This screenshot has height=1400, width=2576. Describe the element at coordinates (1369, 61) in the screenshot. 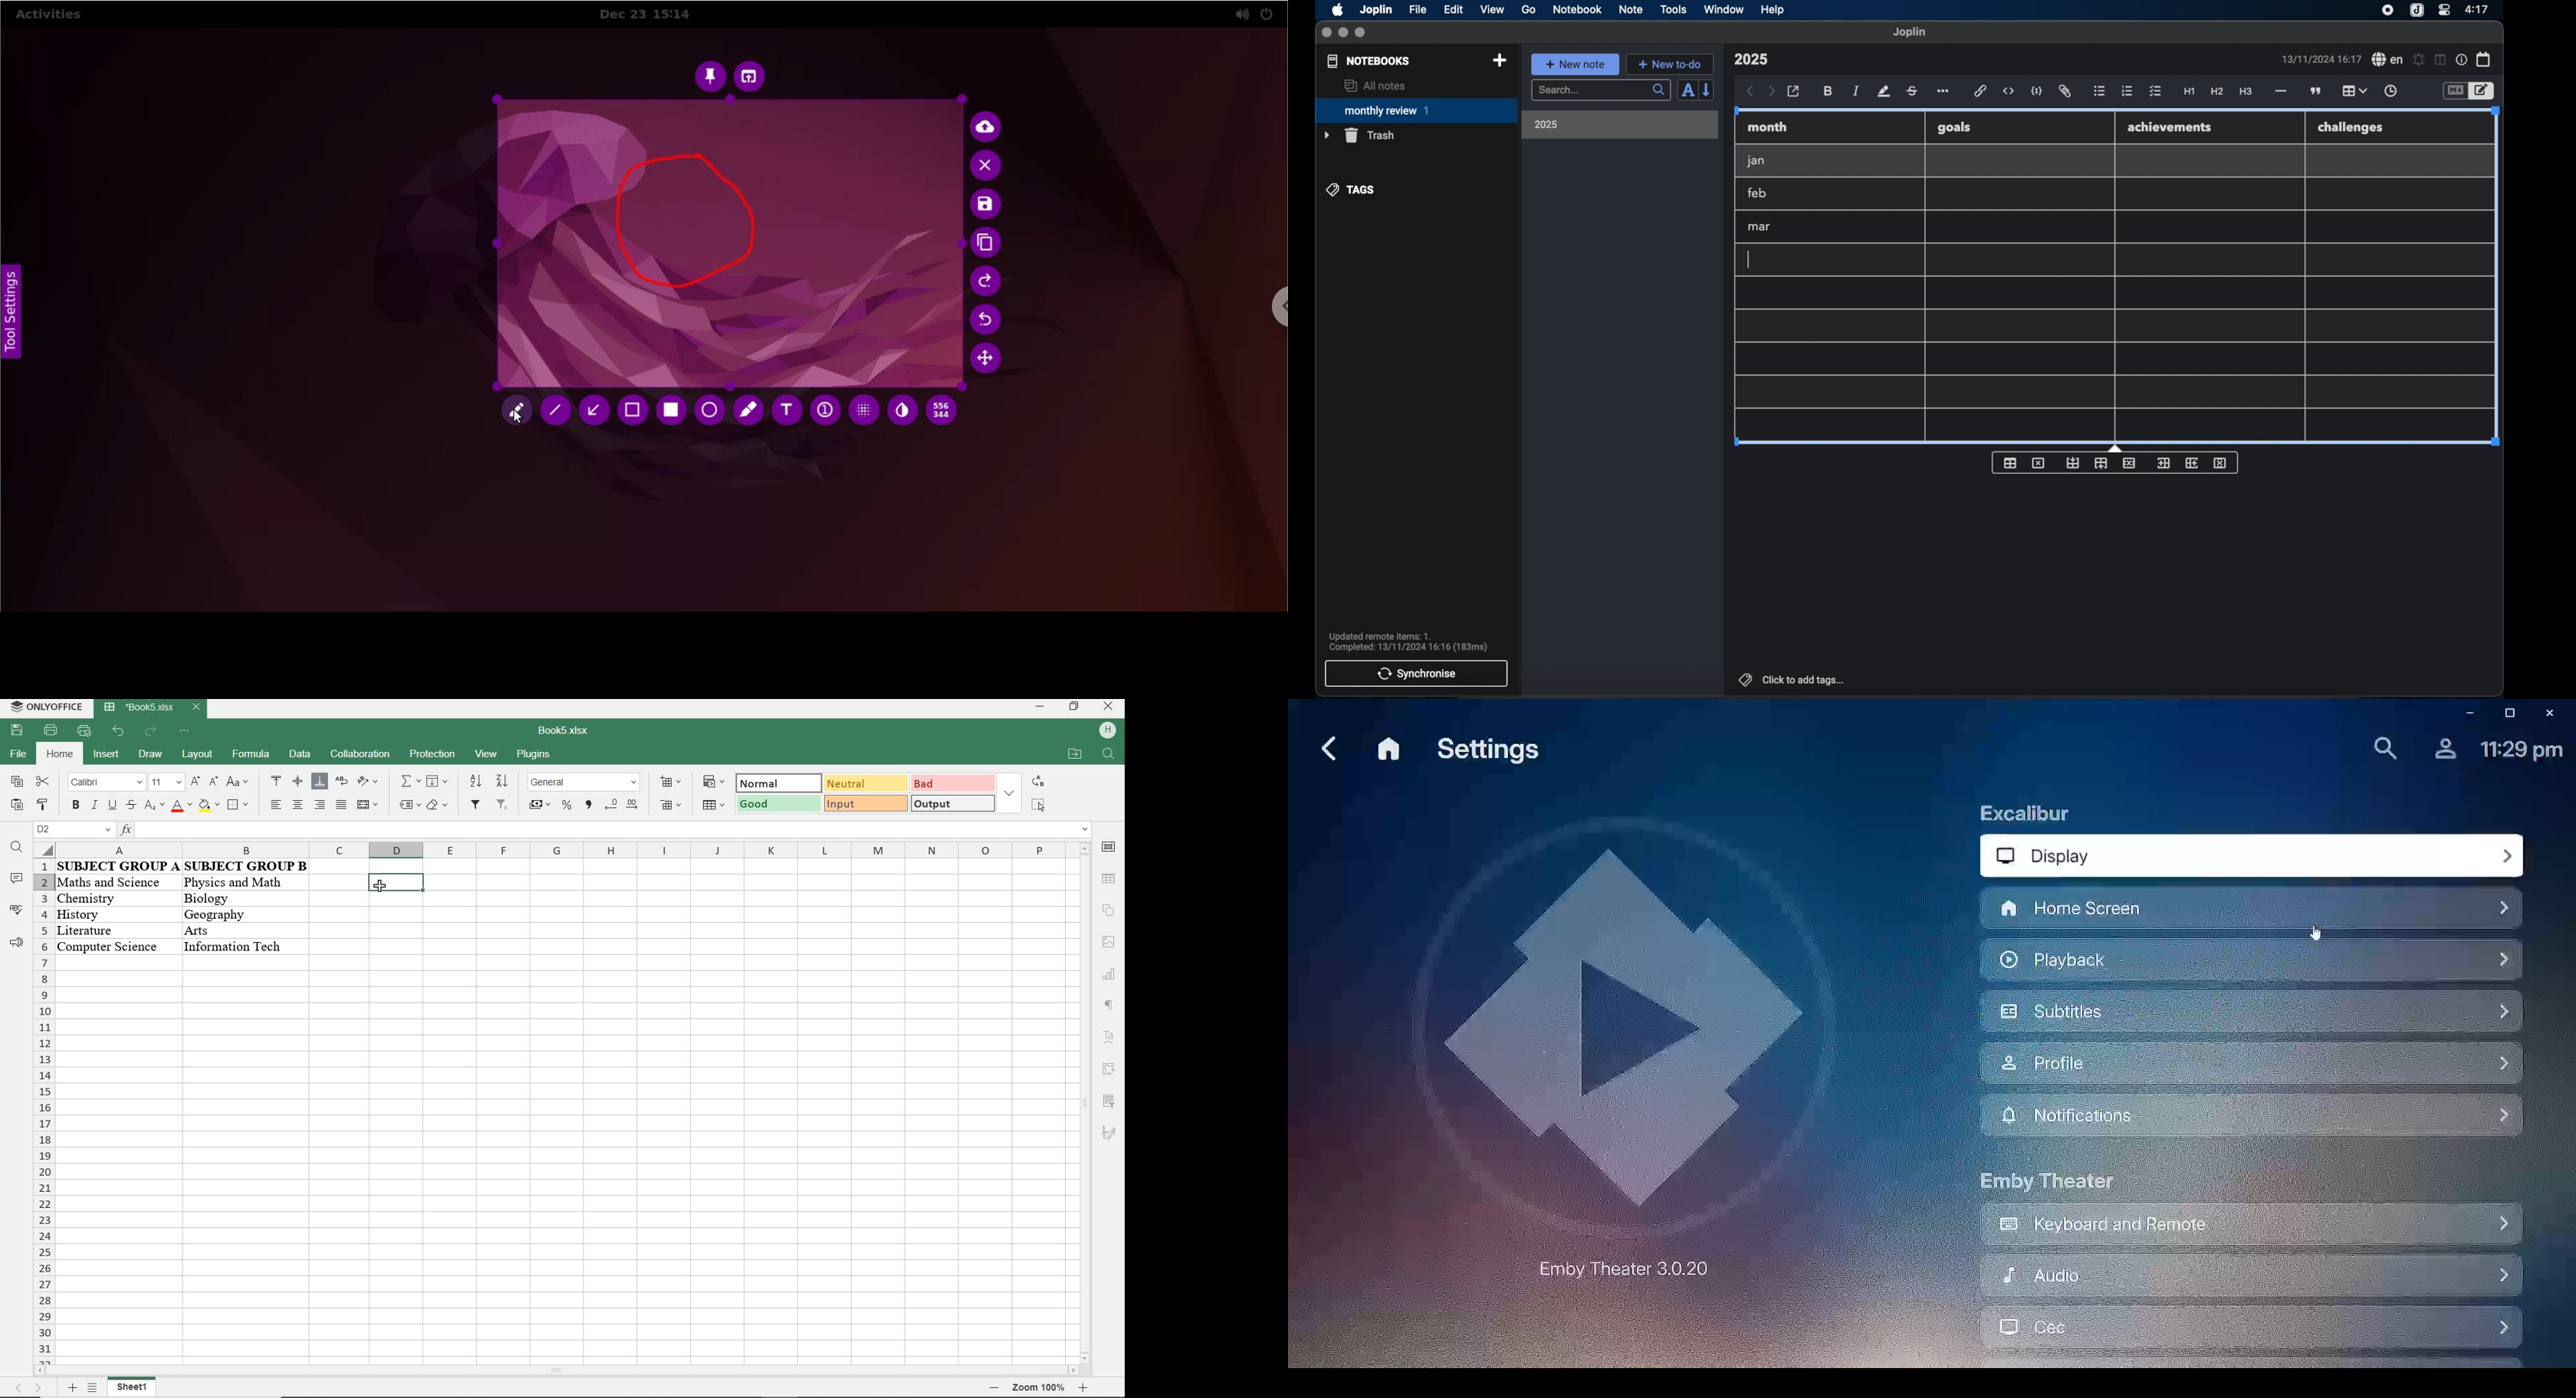

I see `notebooks` at that location.